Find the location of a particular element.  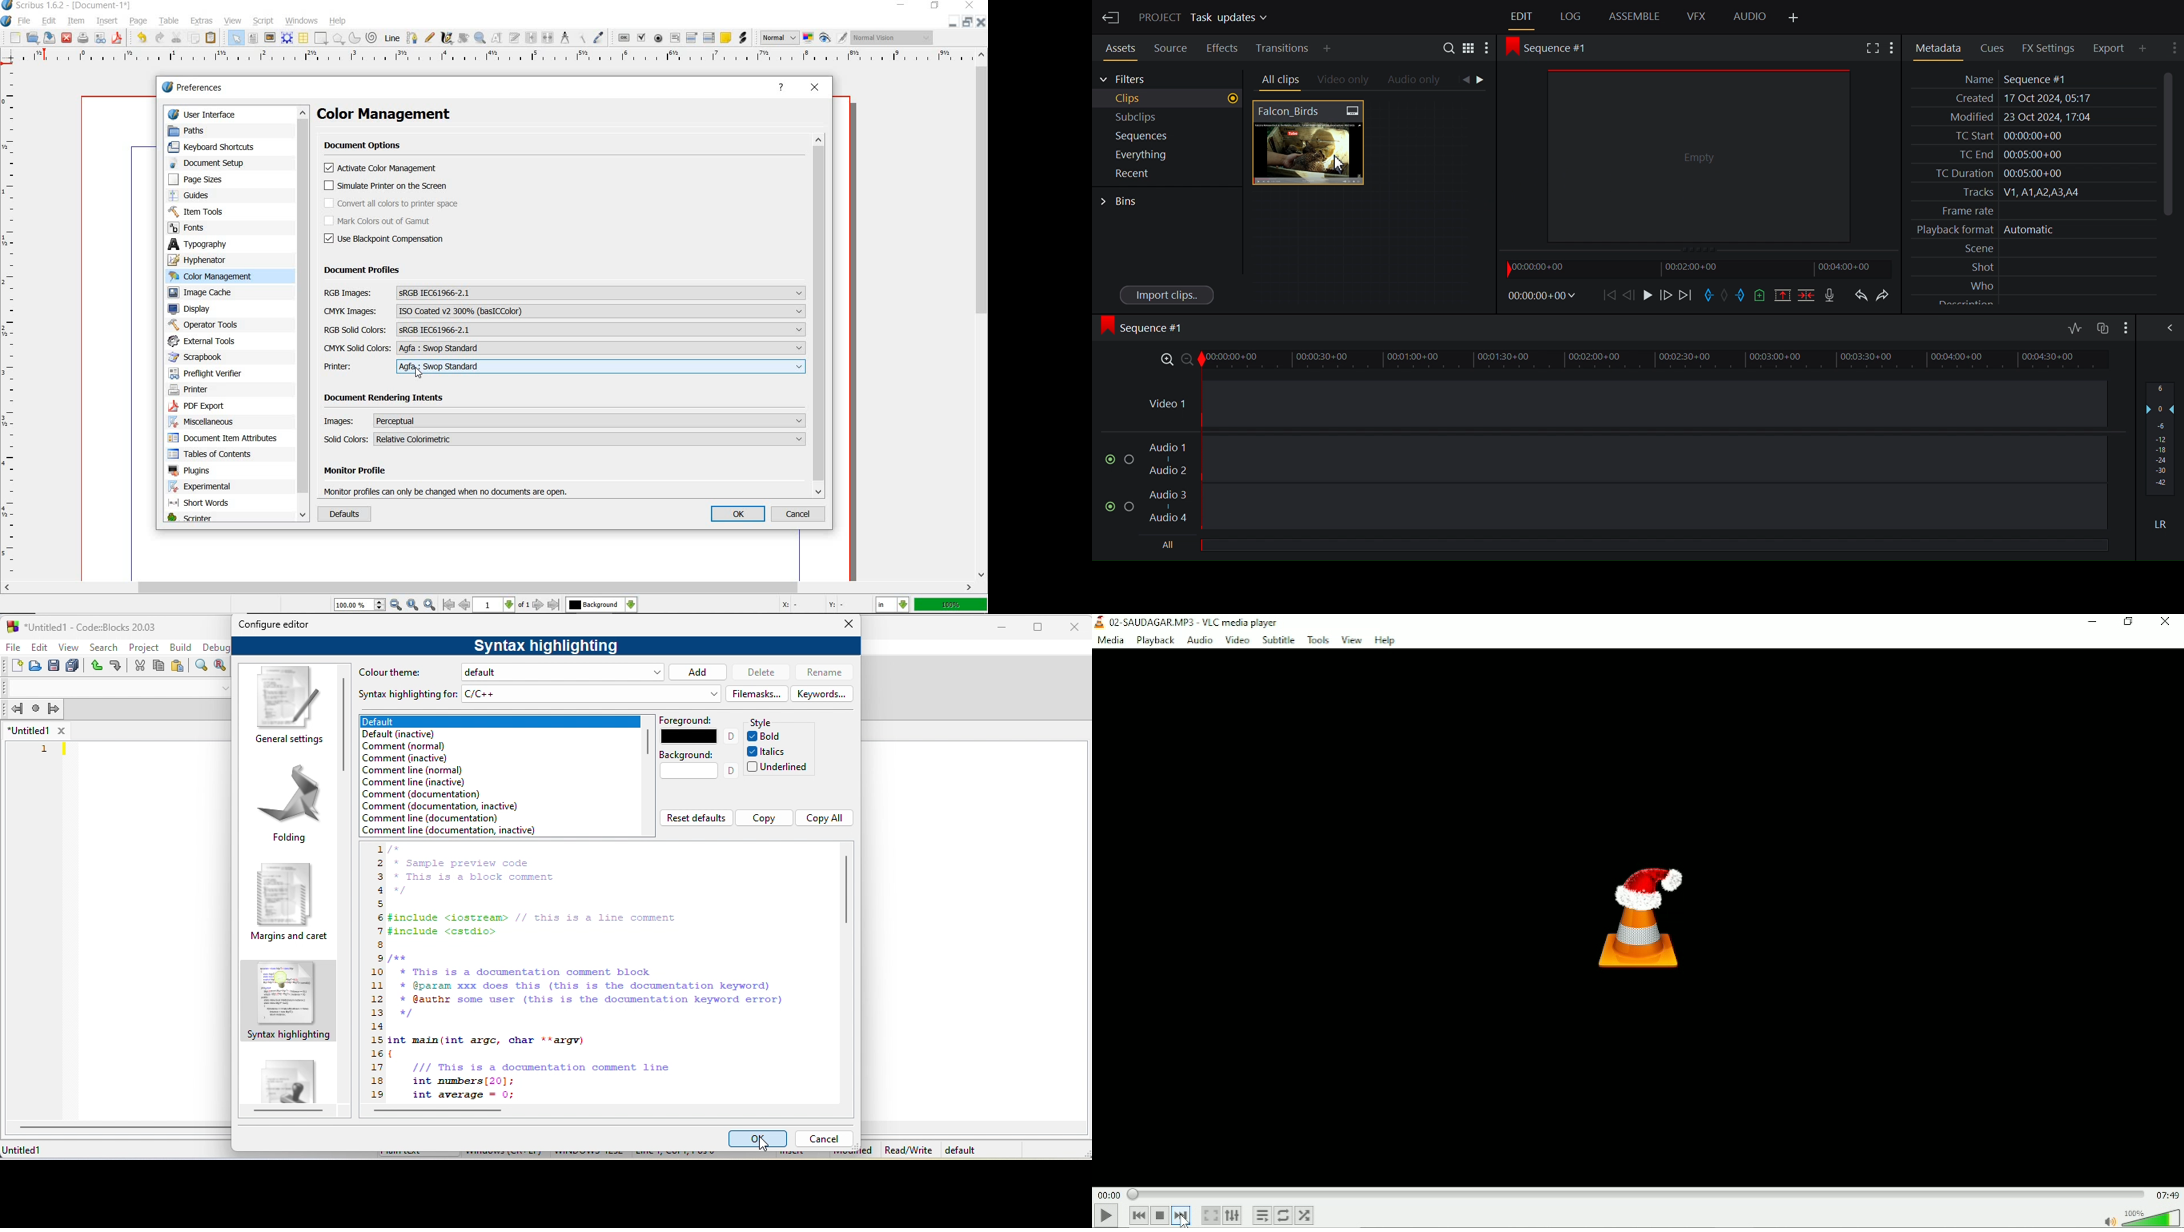

table is located at coordinates (169, 20).